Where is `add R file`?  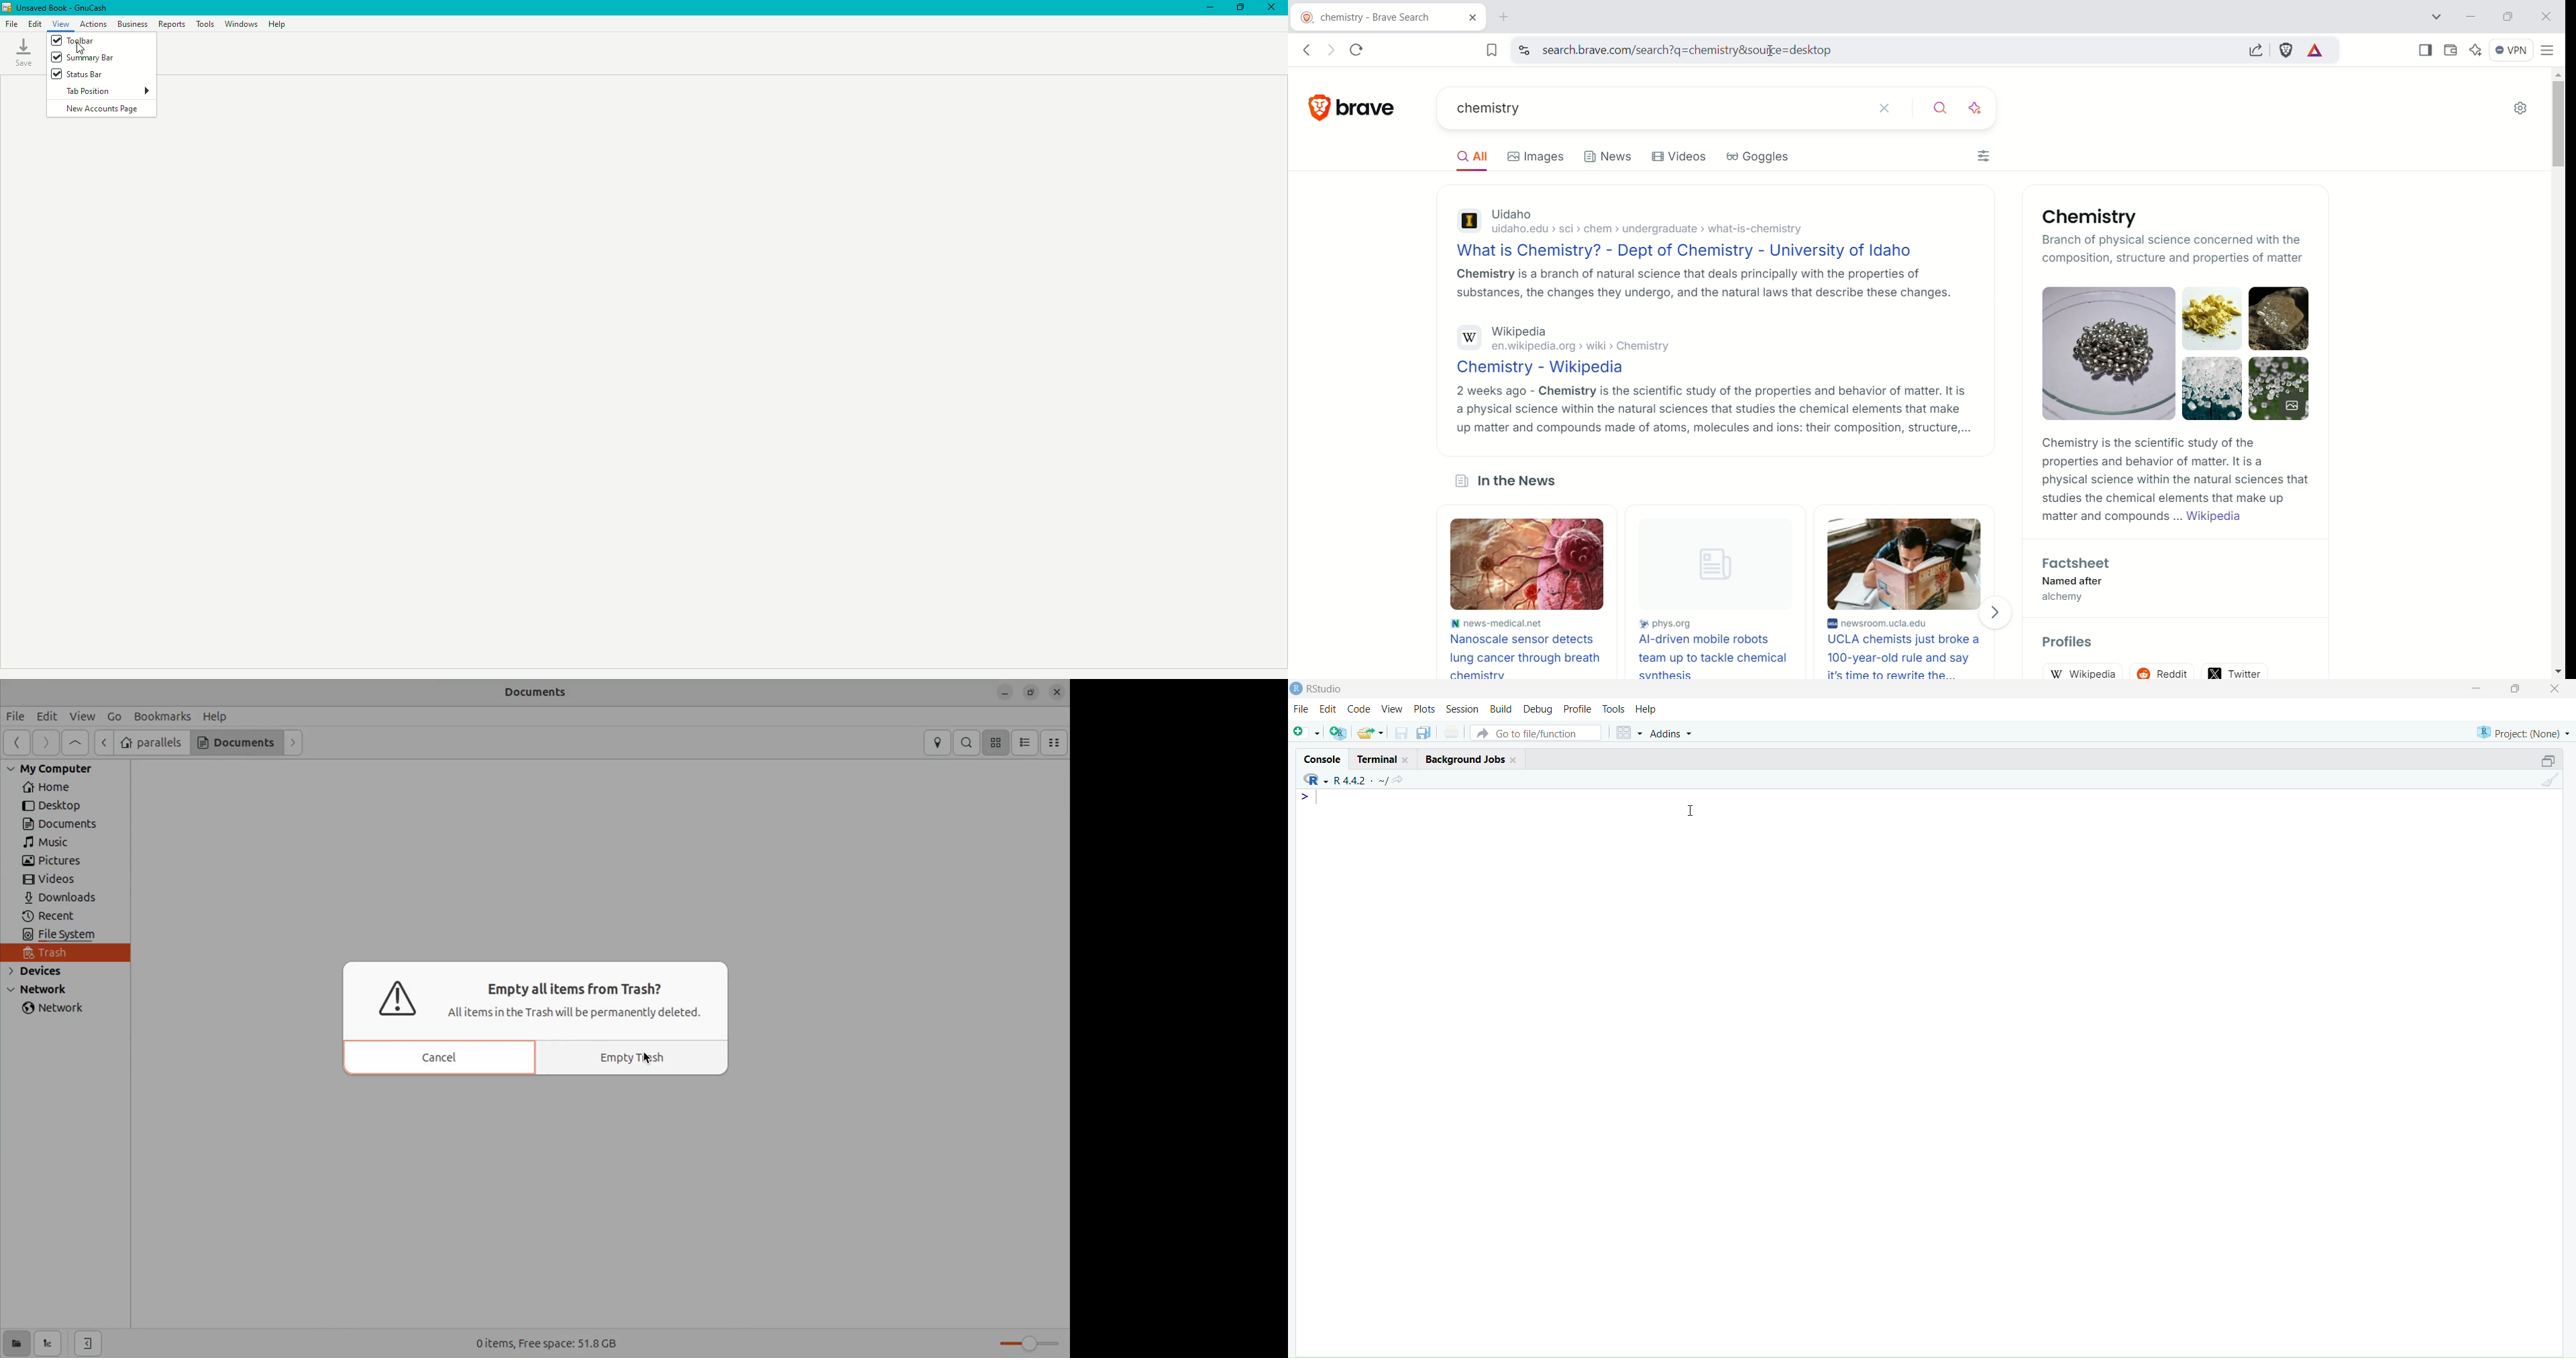
add R file is located at coordinates (1338, 733).